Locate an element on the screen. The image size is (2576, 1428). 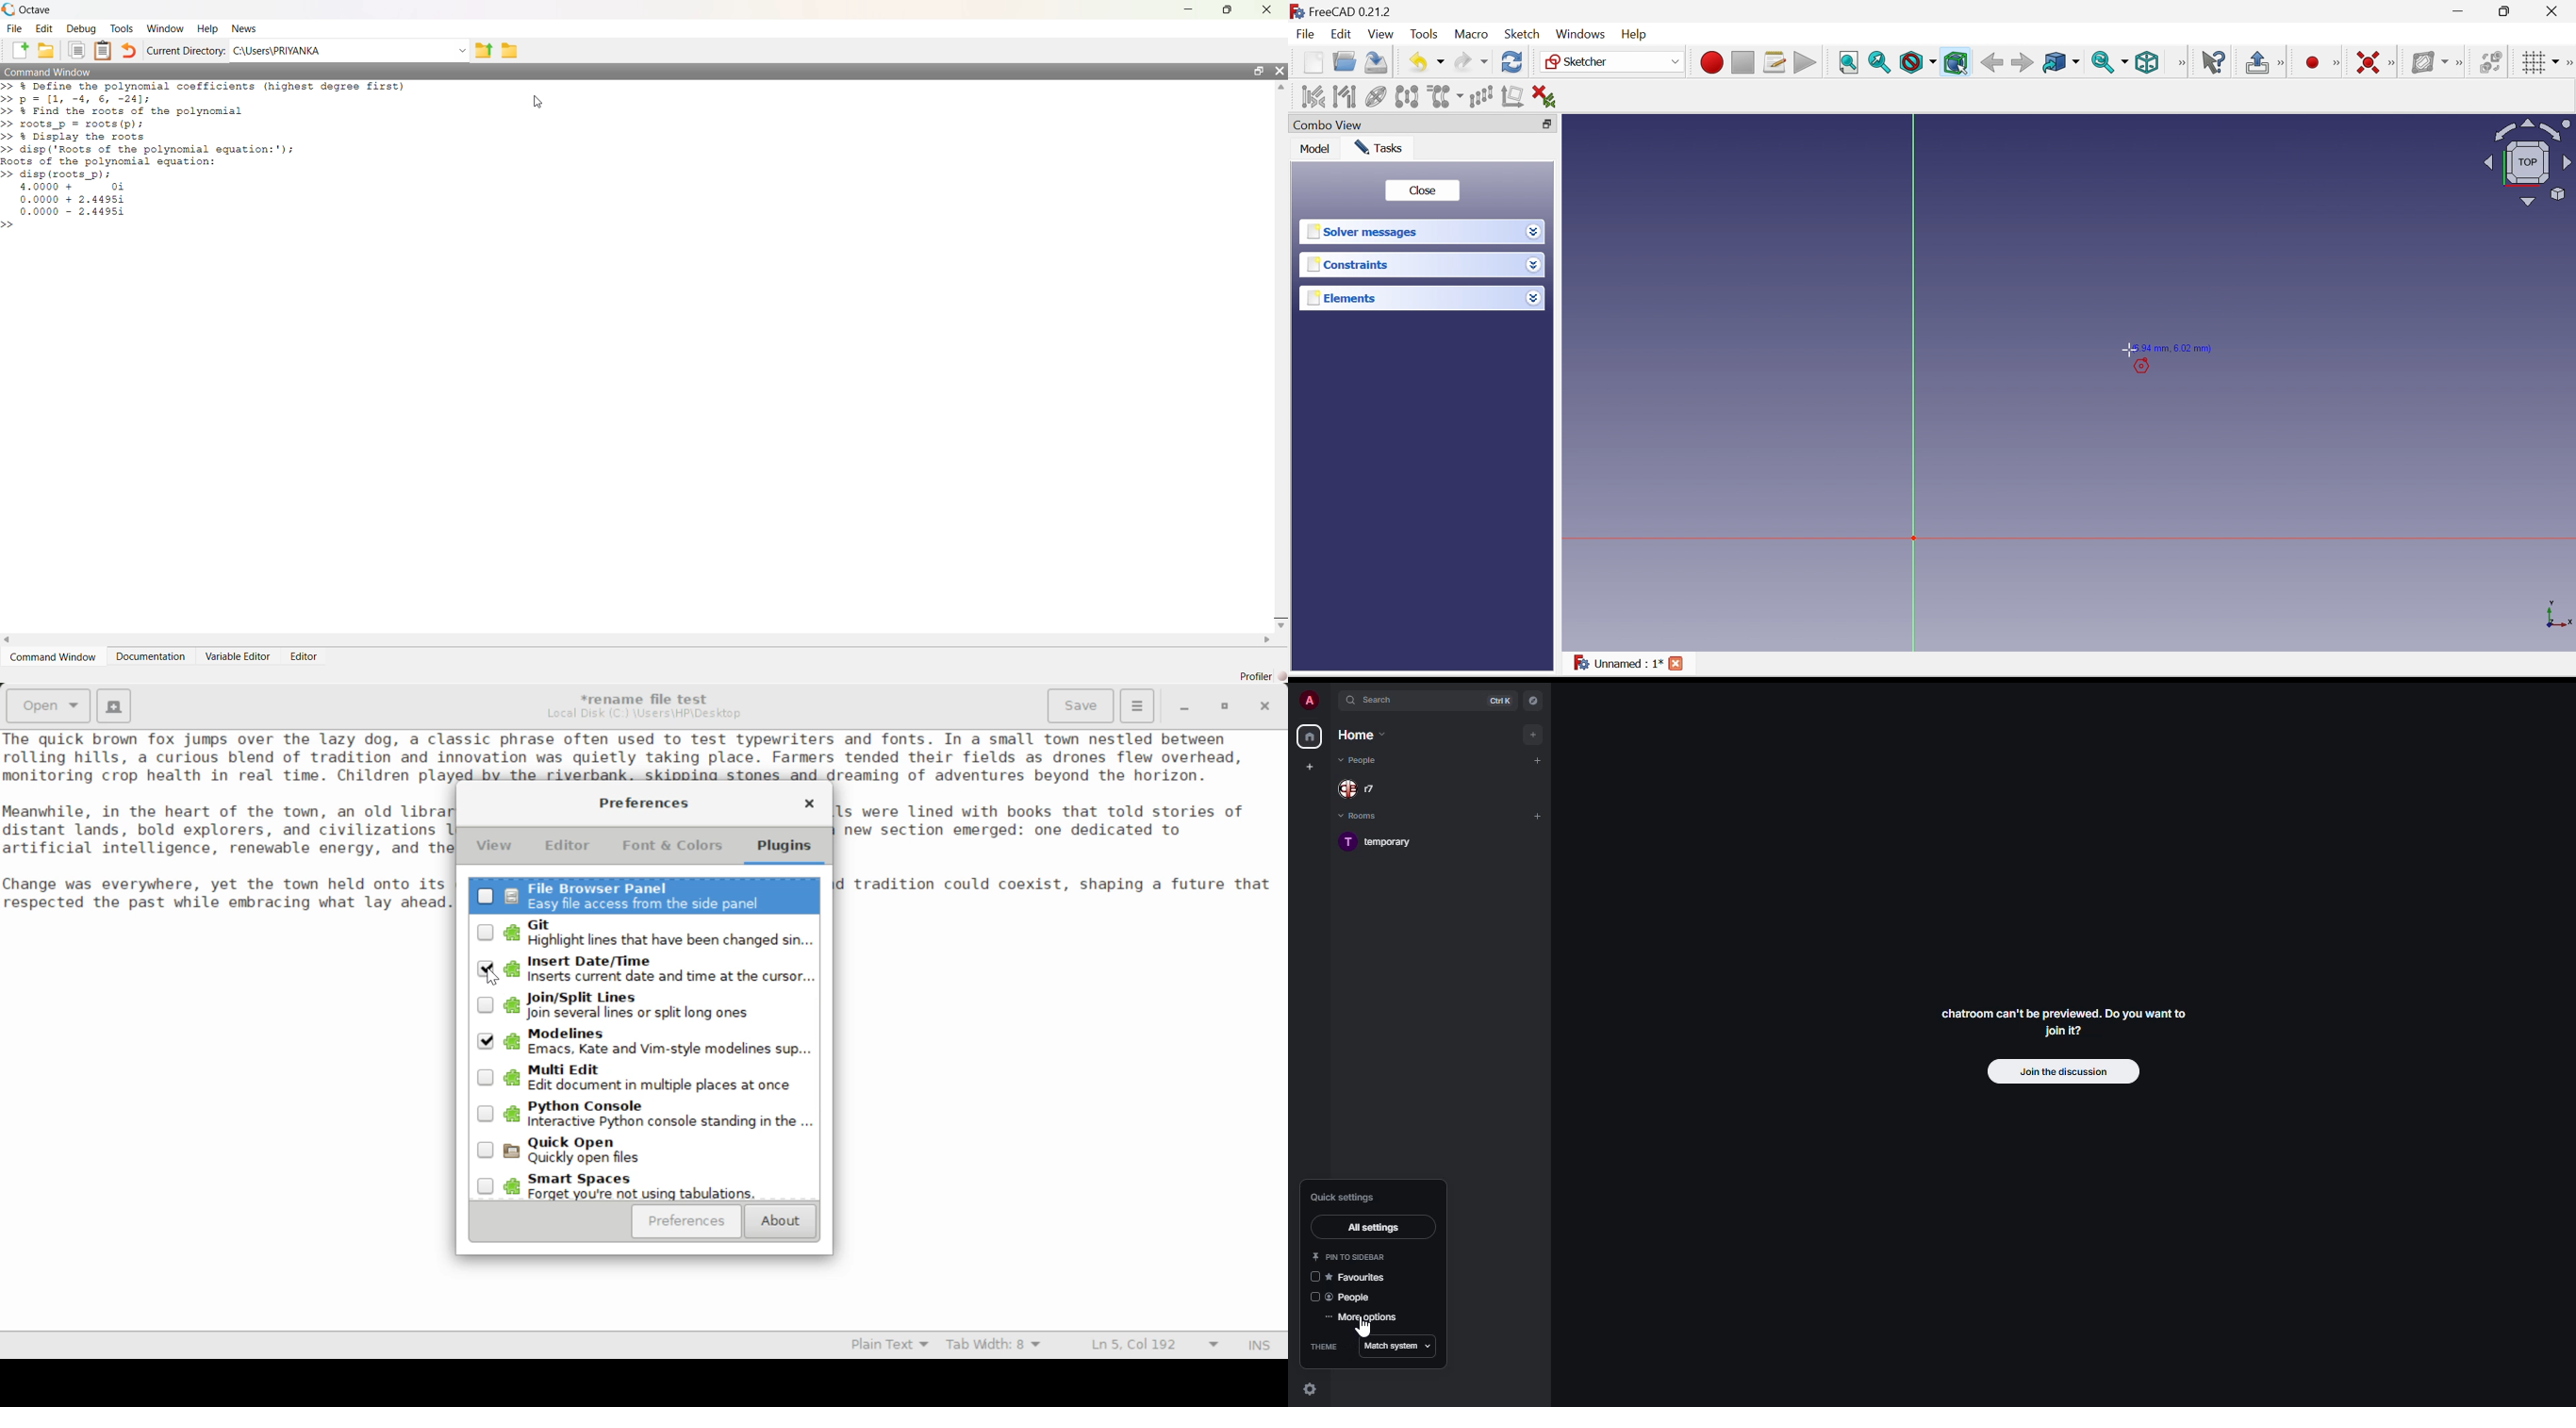
create new space is located at coordinates (1307, 767).